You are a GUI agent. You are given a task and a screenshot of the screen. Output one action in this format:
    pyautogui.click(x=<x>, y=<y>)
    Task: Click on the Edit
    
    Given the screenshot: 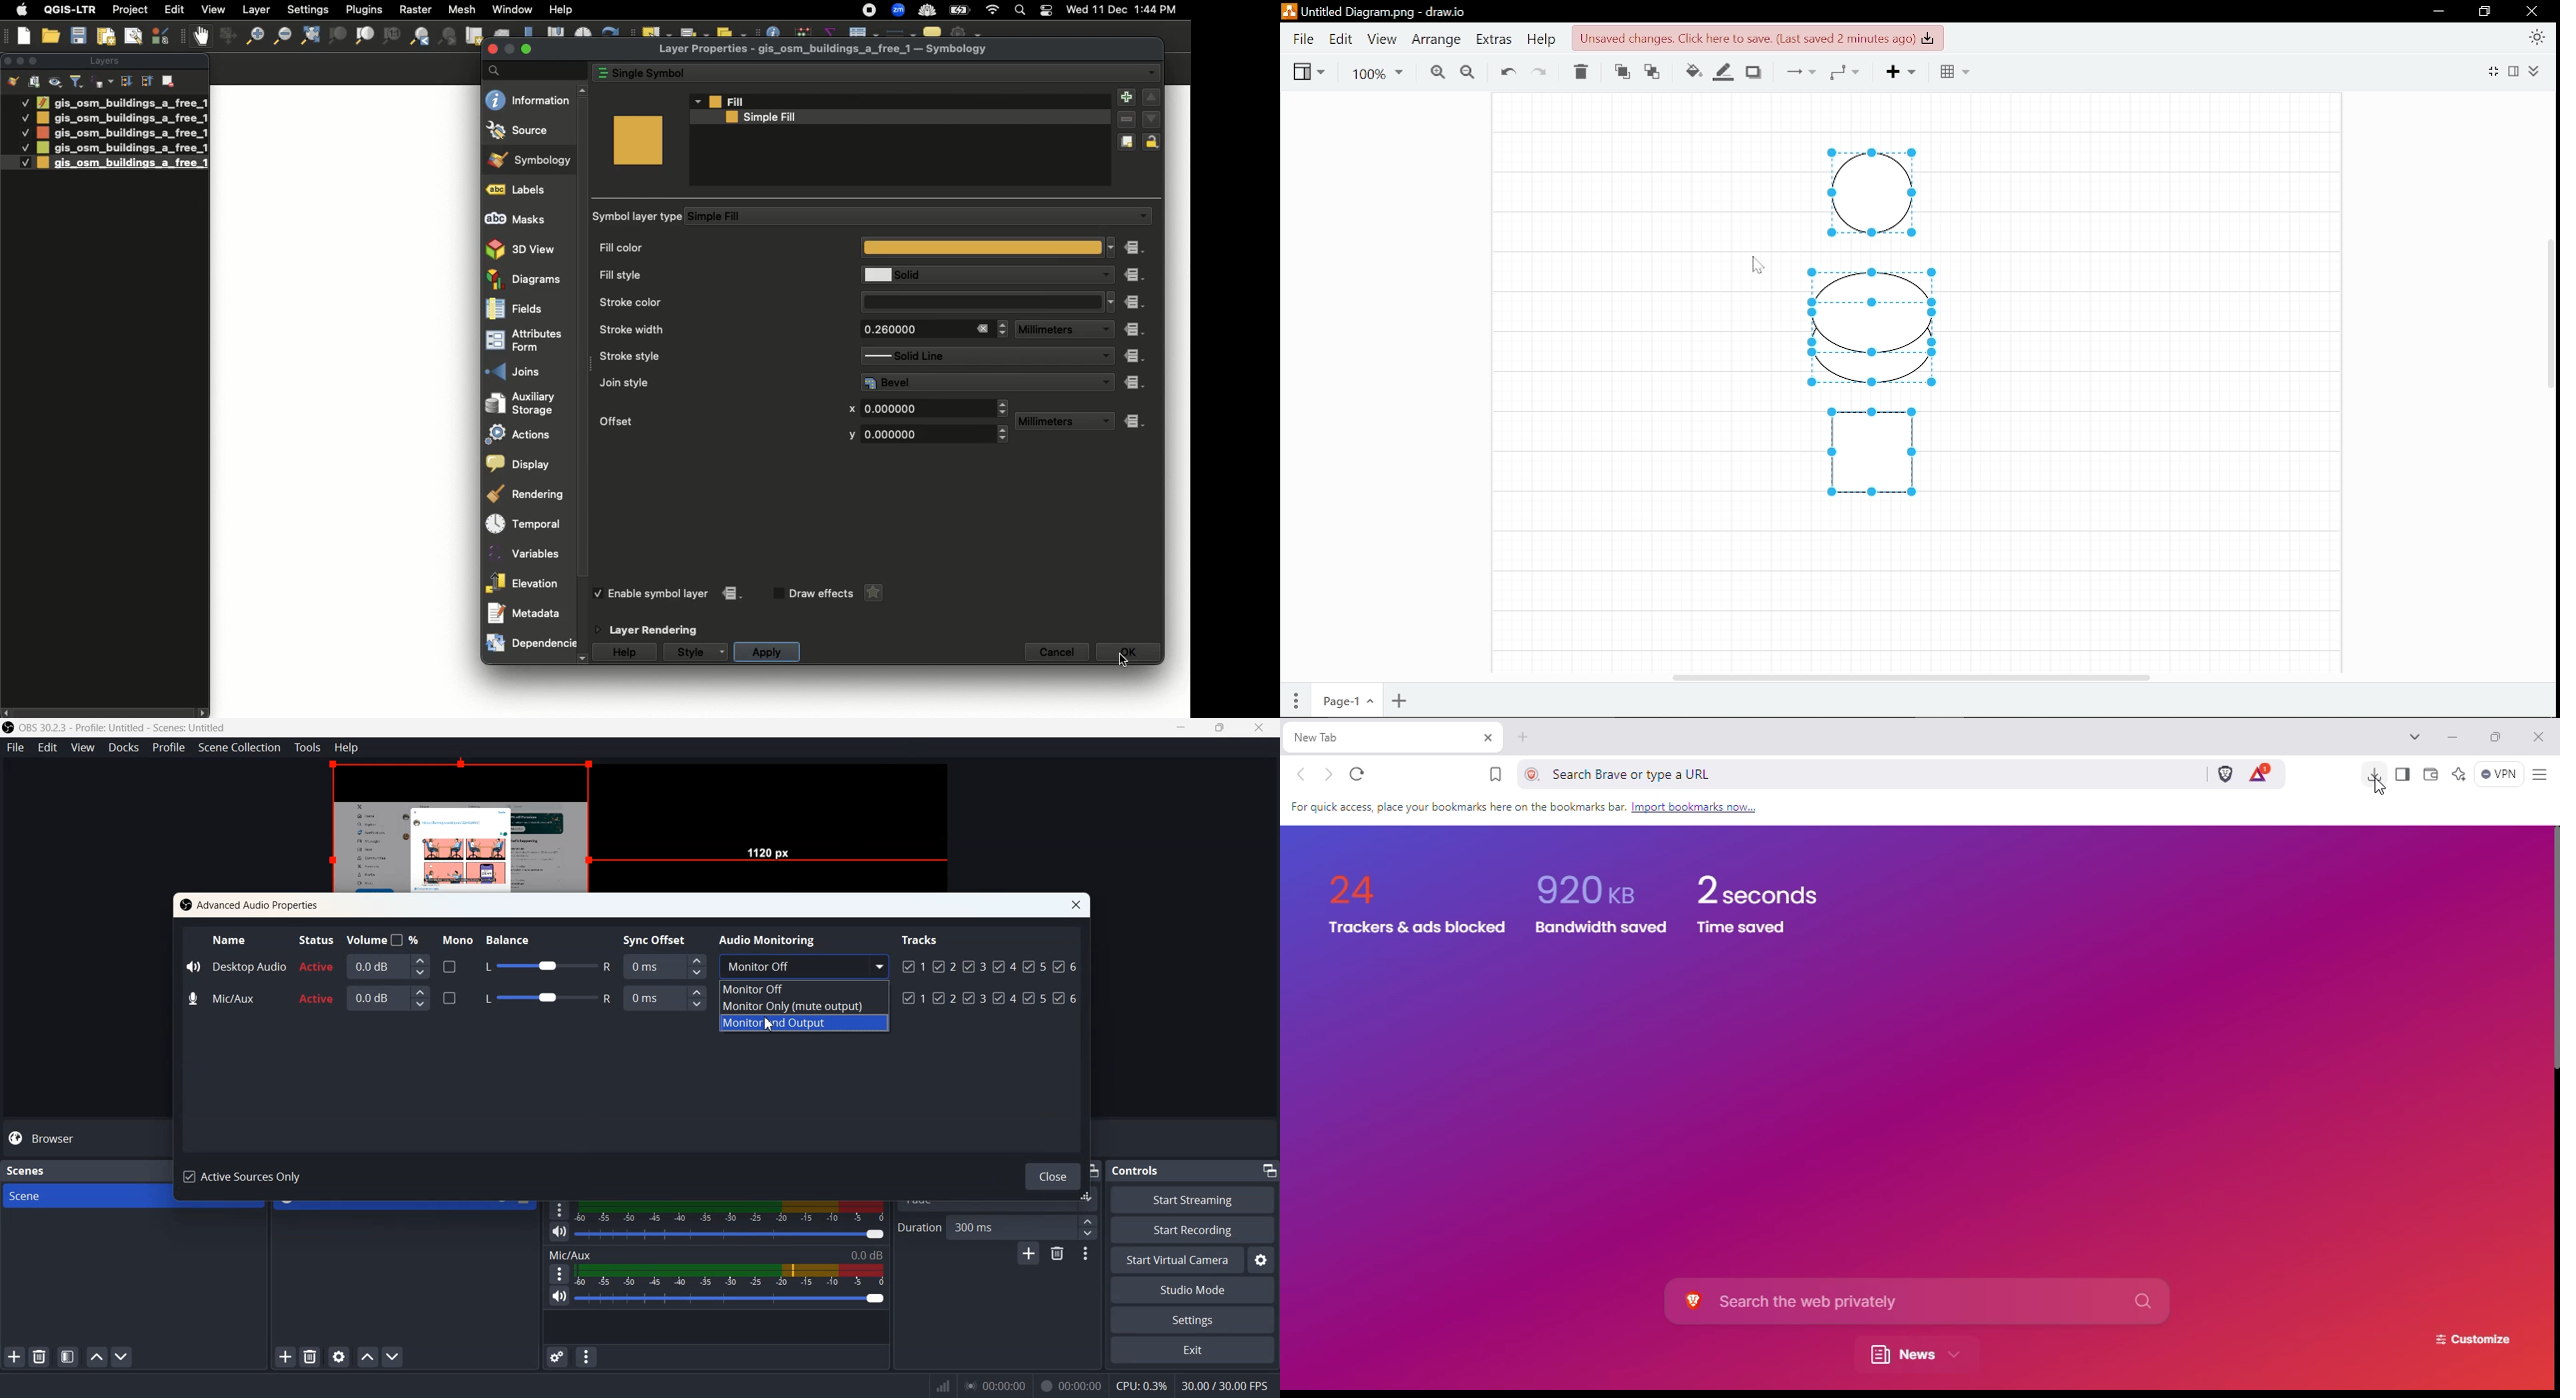 What is the action you would take?
    pyautogui.click(x=48, y=747)
    